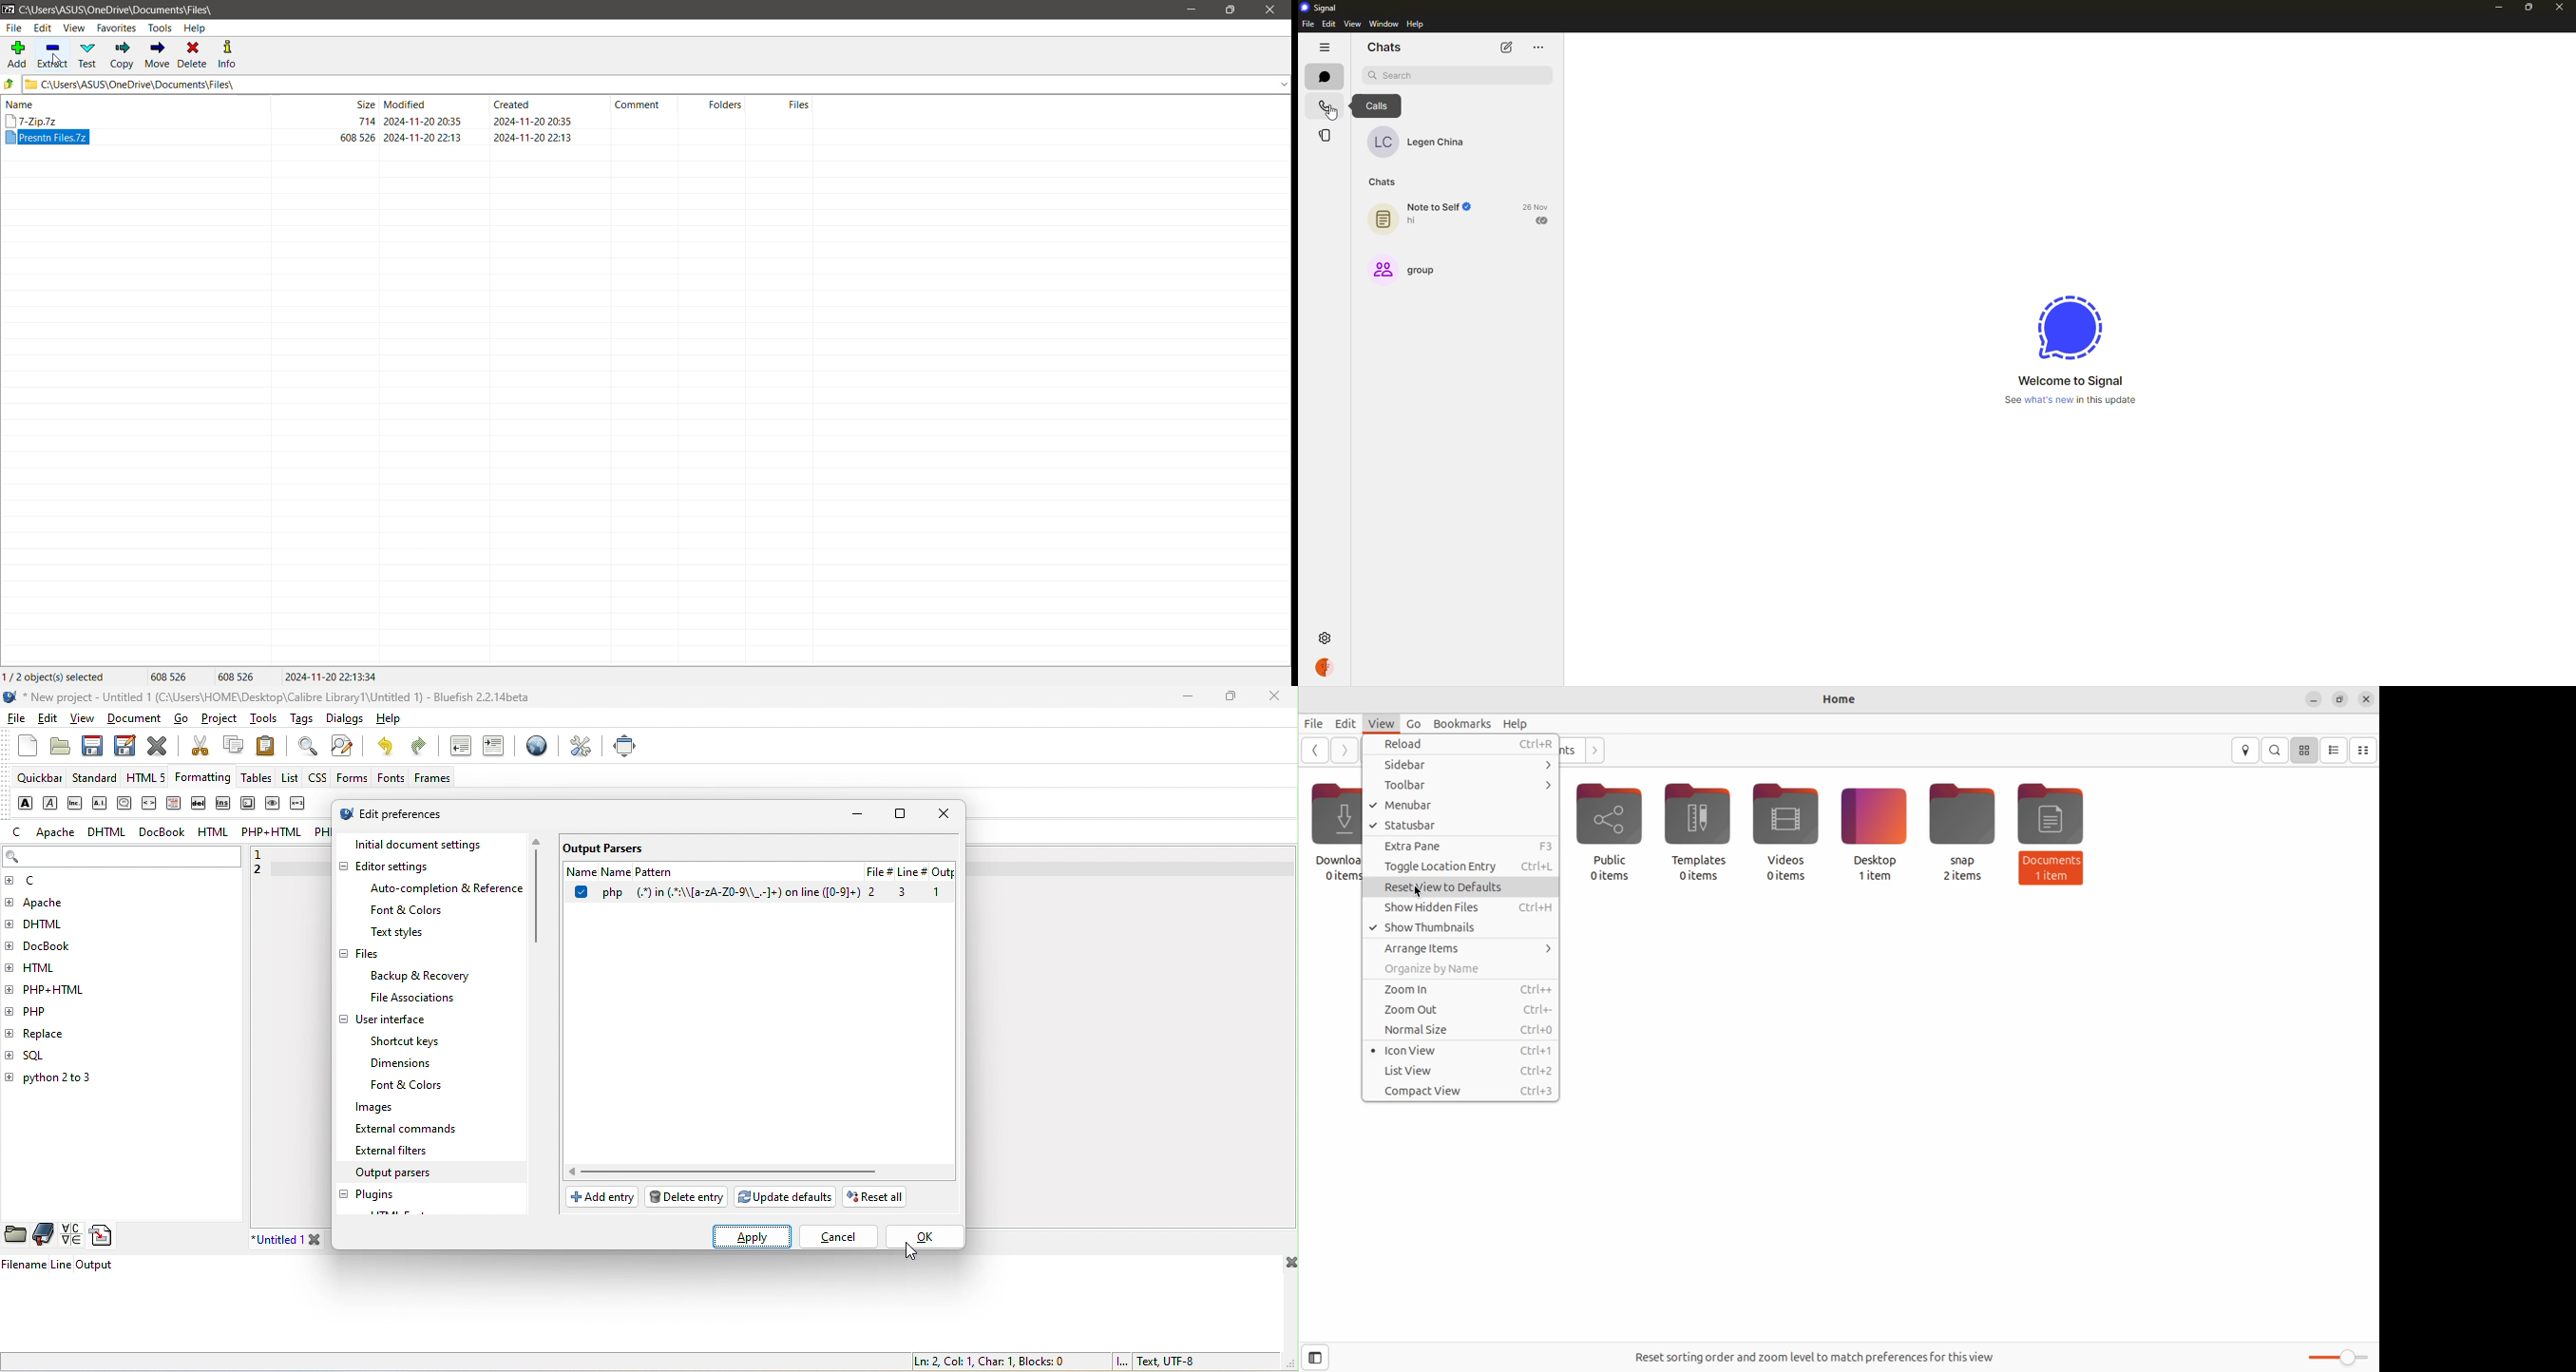  What do you see at coordinates (366, 121) in the screenshot?
I see `size` at bounding box center [366, 121].